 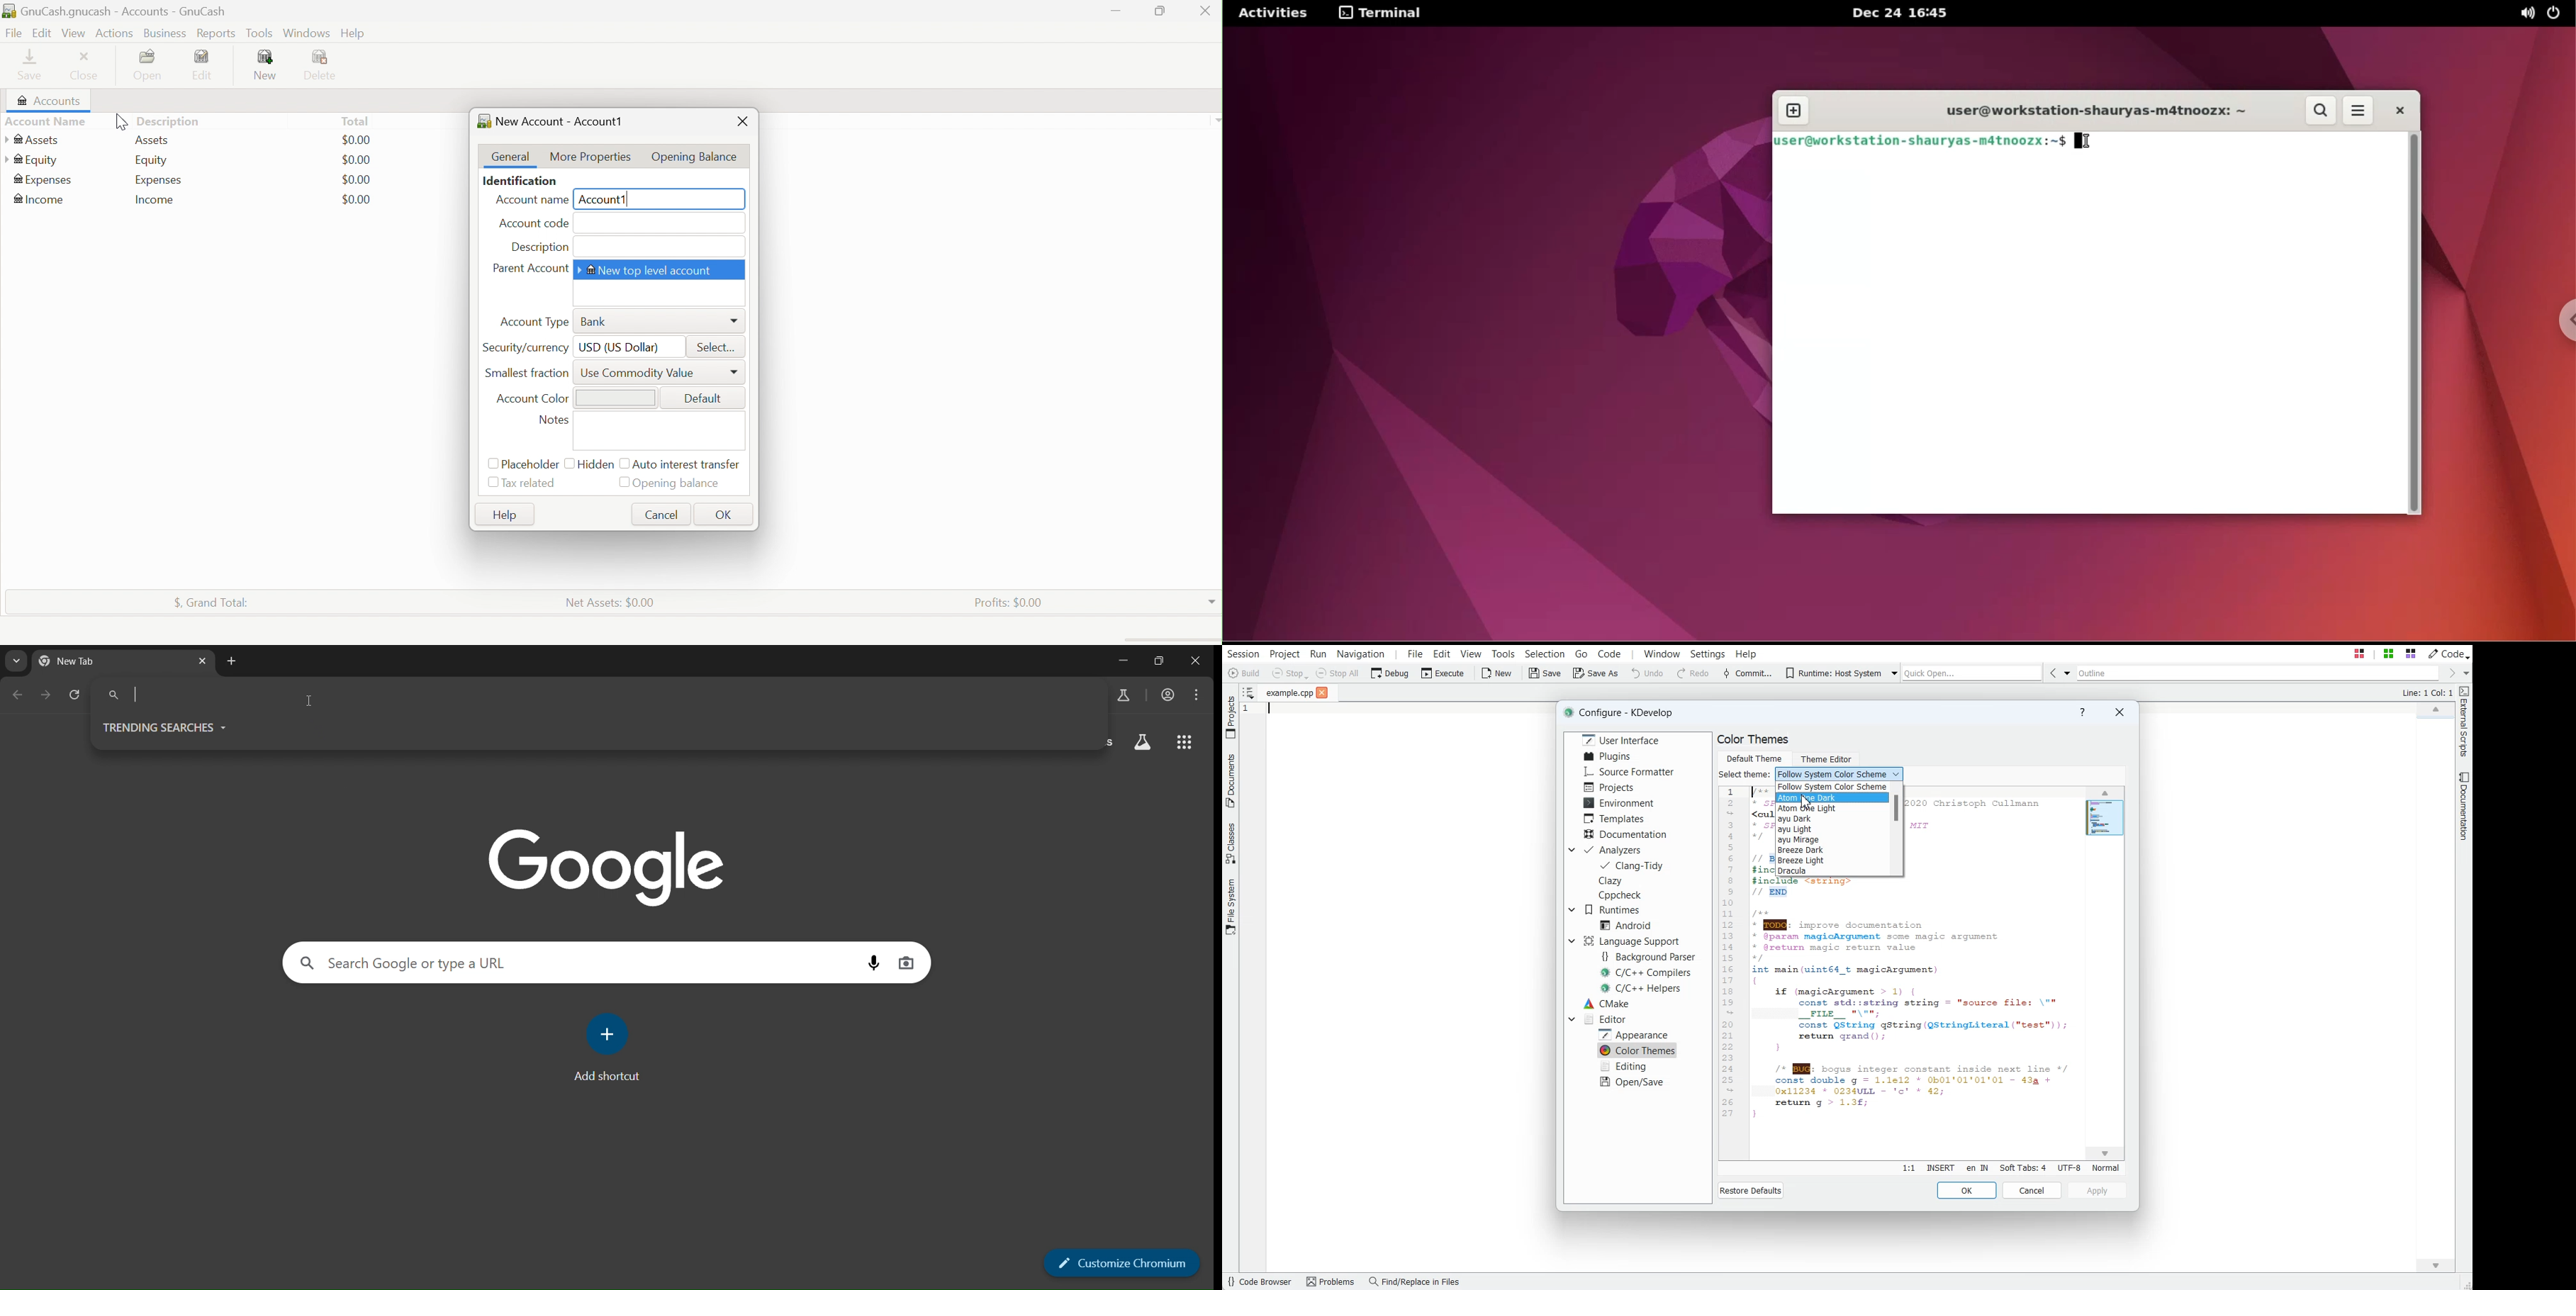 I want to click on Default, so click(x=705, y=397).